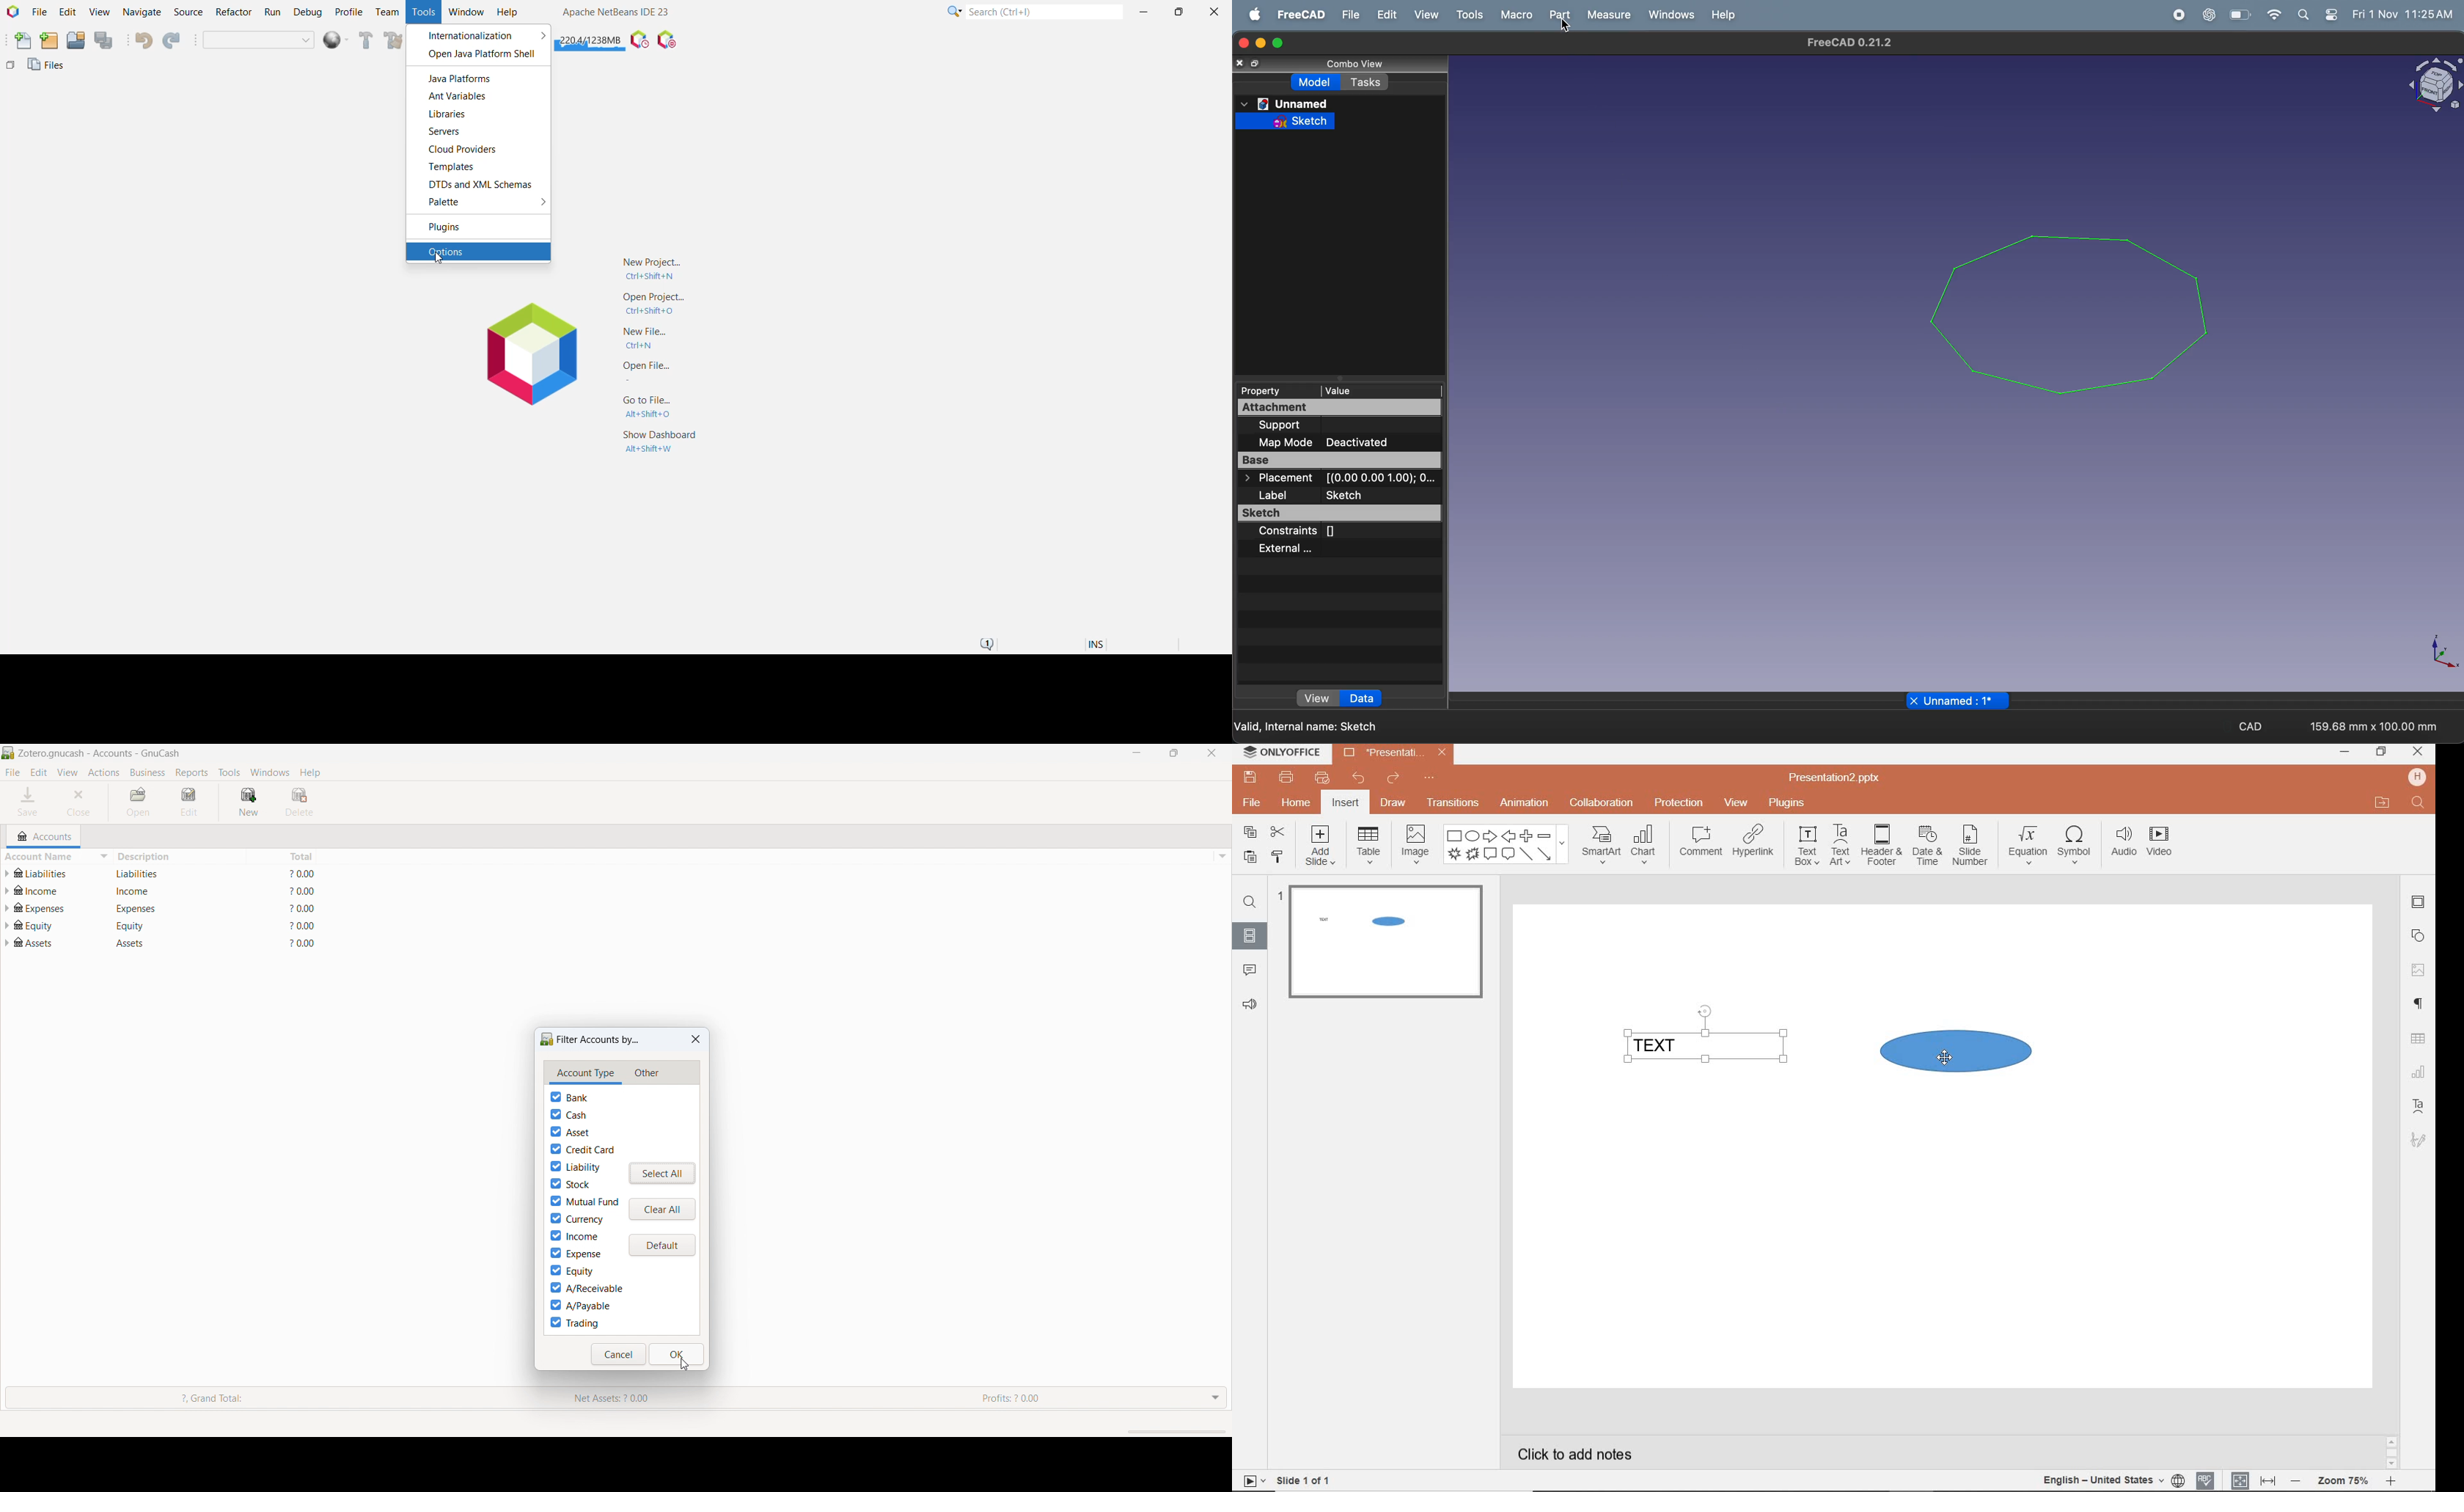 Image resolution: width=2464 pixels, height=1512 pixels. I want to click on total, so click(297, 927).